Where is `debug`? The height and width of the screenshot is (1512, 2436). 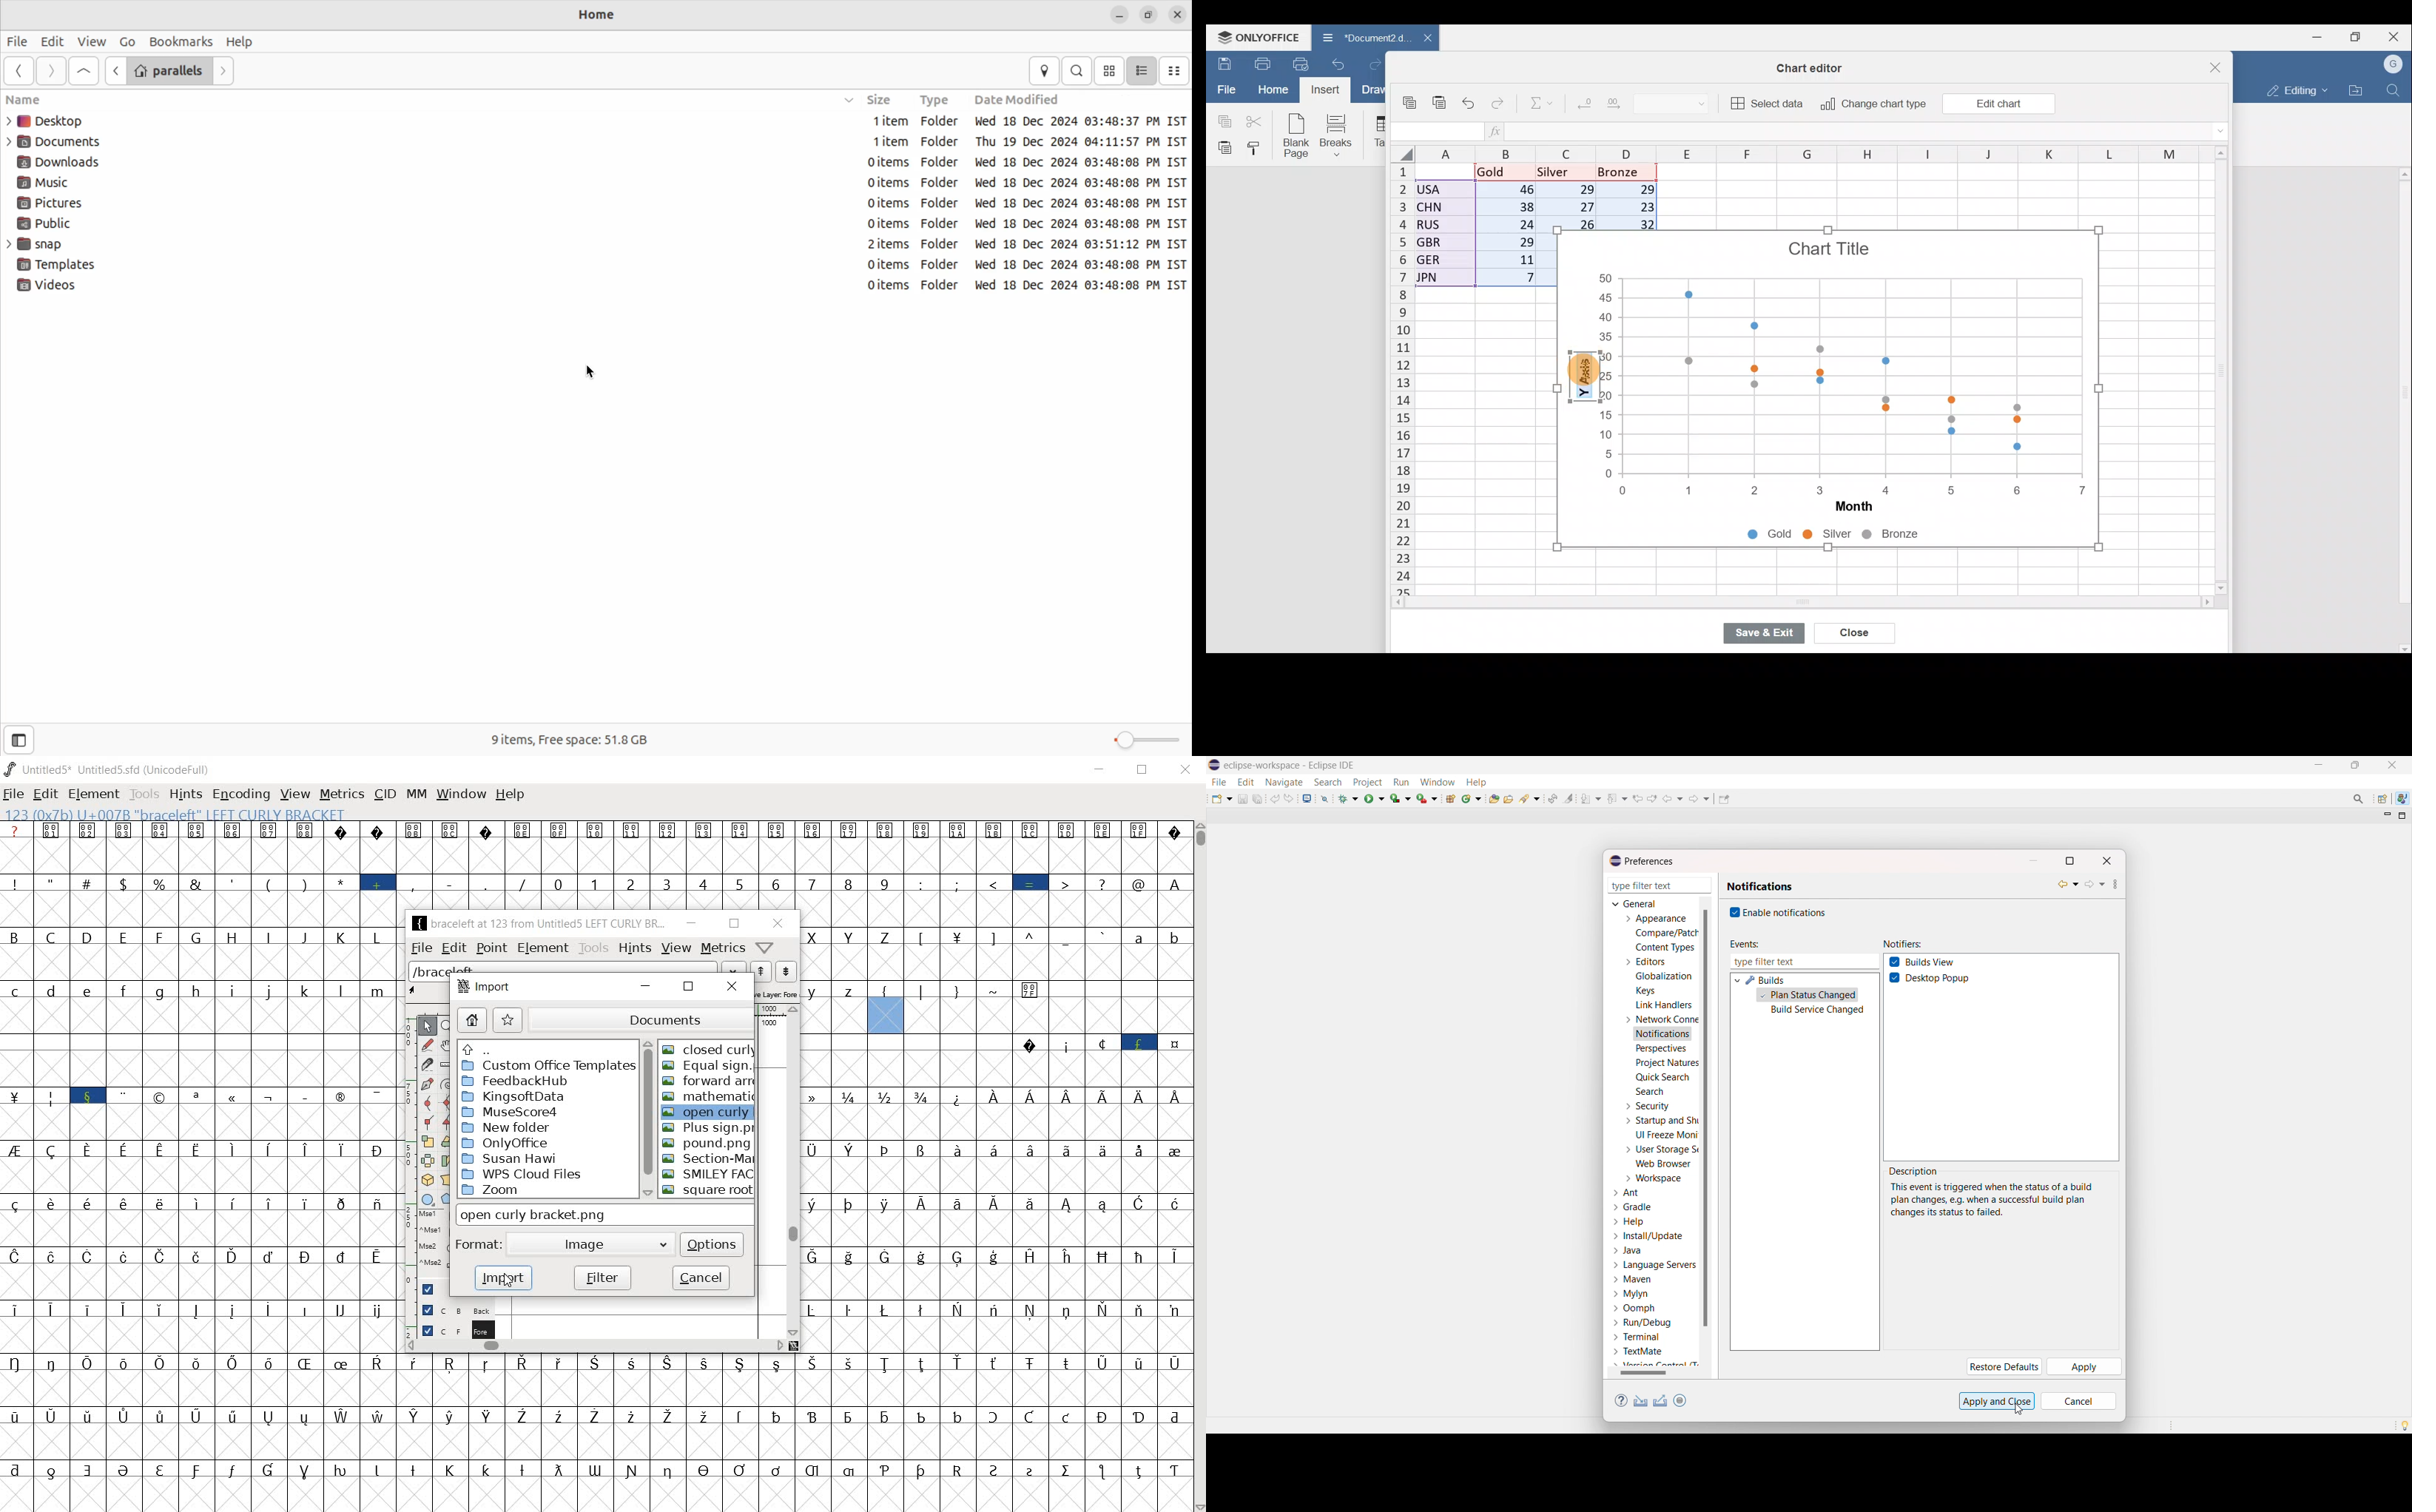 debug is located at coordinates (1349, 798).